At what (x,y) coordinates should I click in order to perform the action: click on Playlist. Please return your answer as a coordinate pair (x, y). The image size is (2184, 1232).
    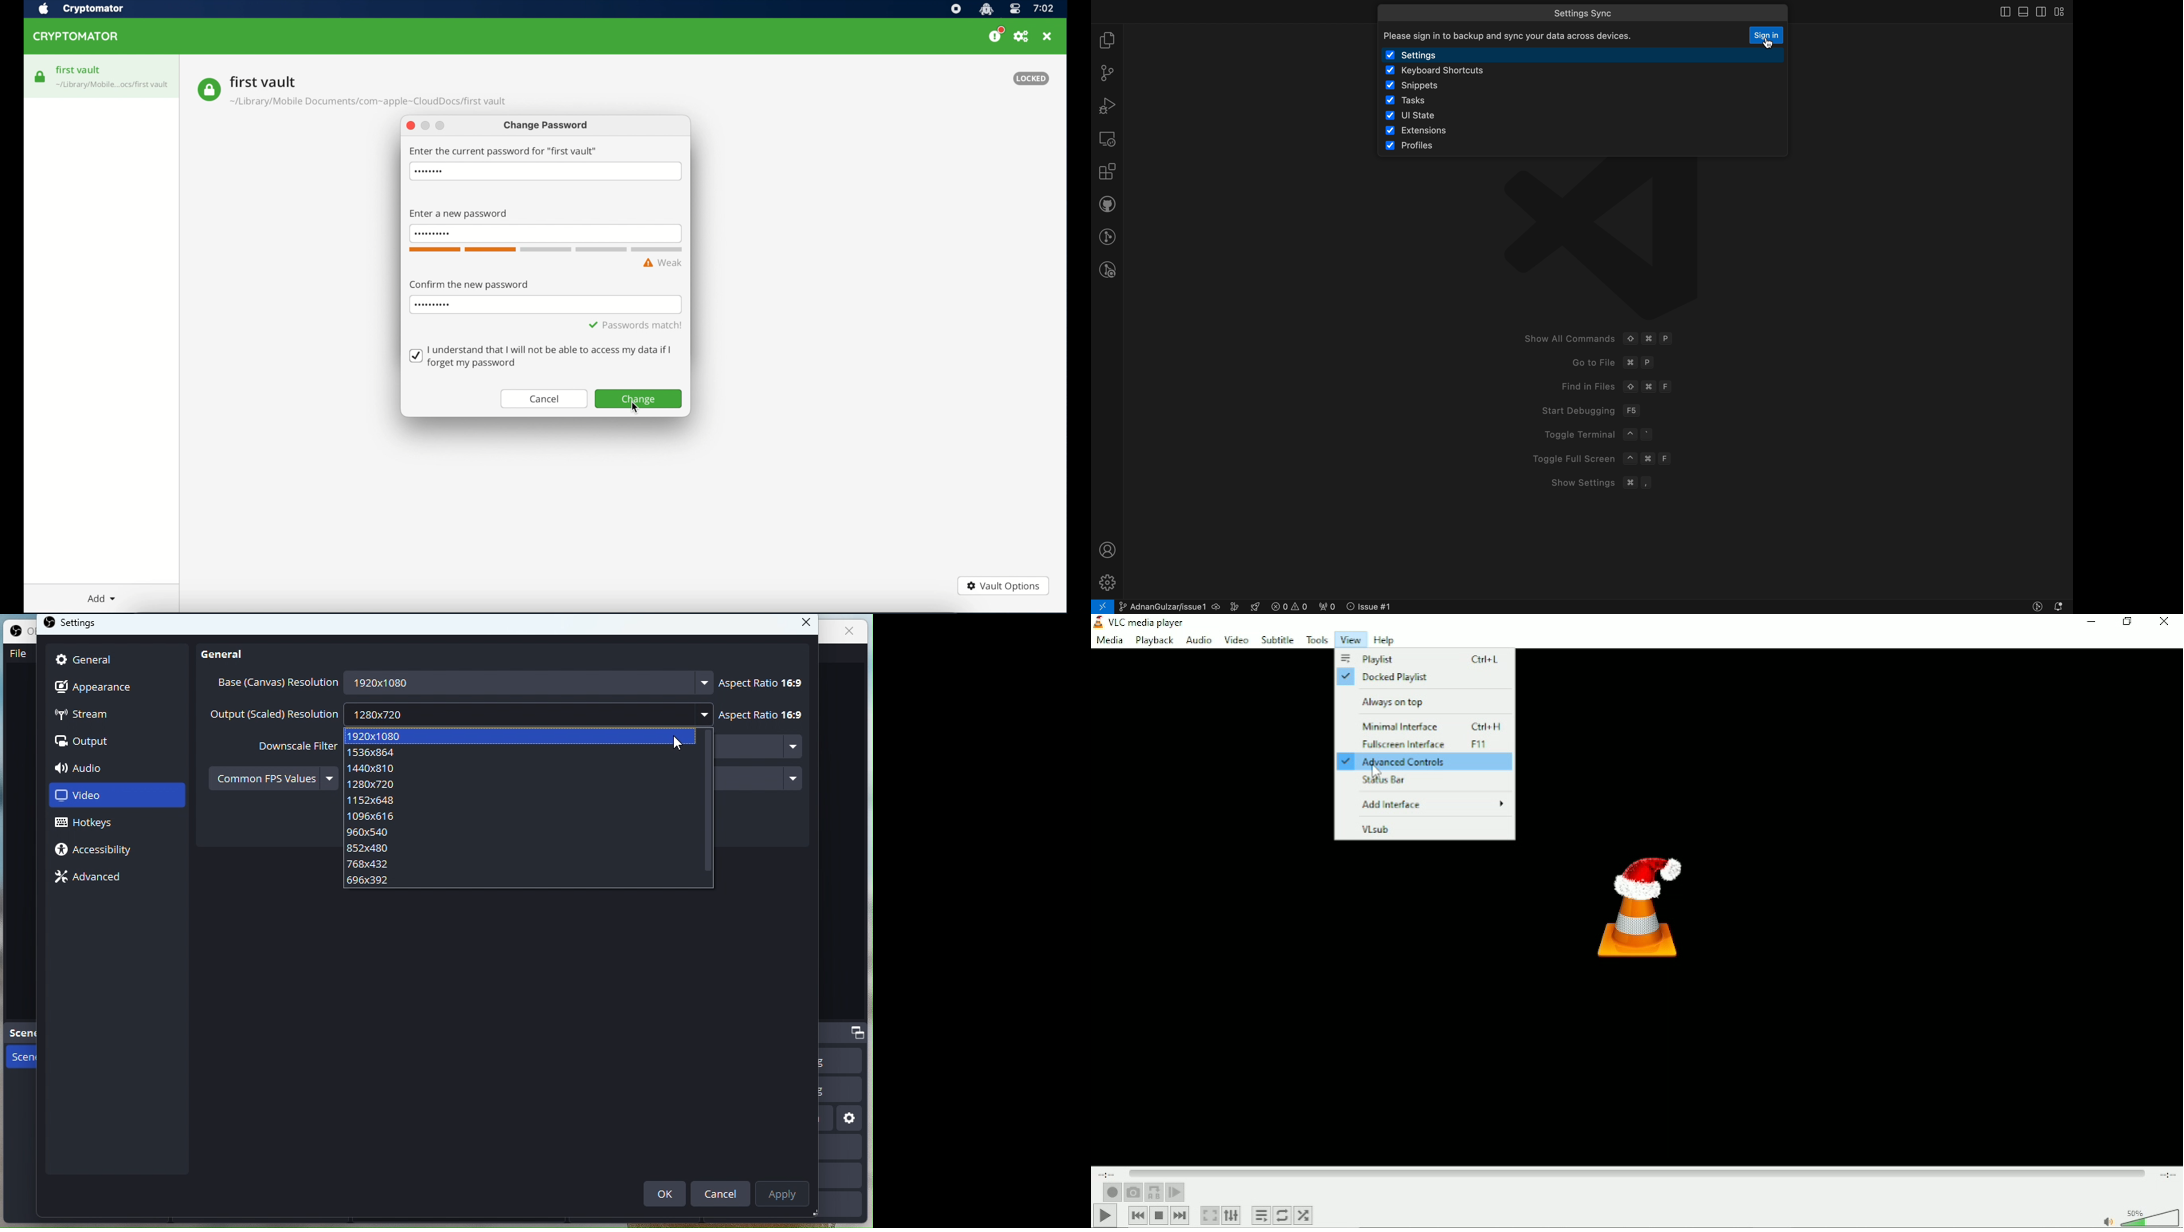
    Looking at the image, I should click on (1424, 659).